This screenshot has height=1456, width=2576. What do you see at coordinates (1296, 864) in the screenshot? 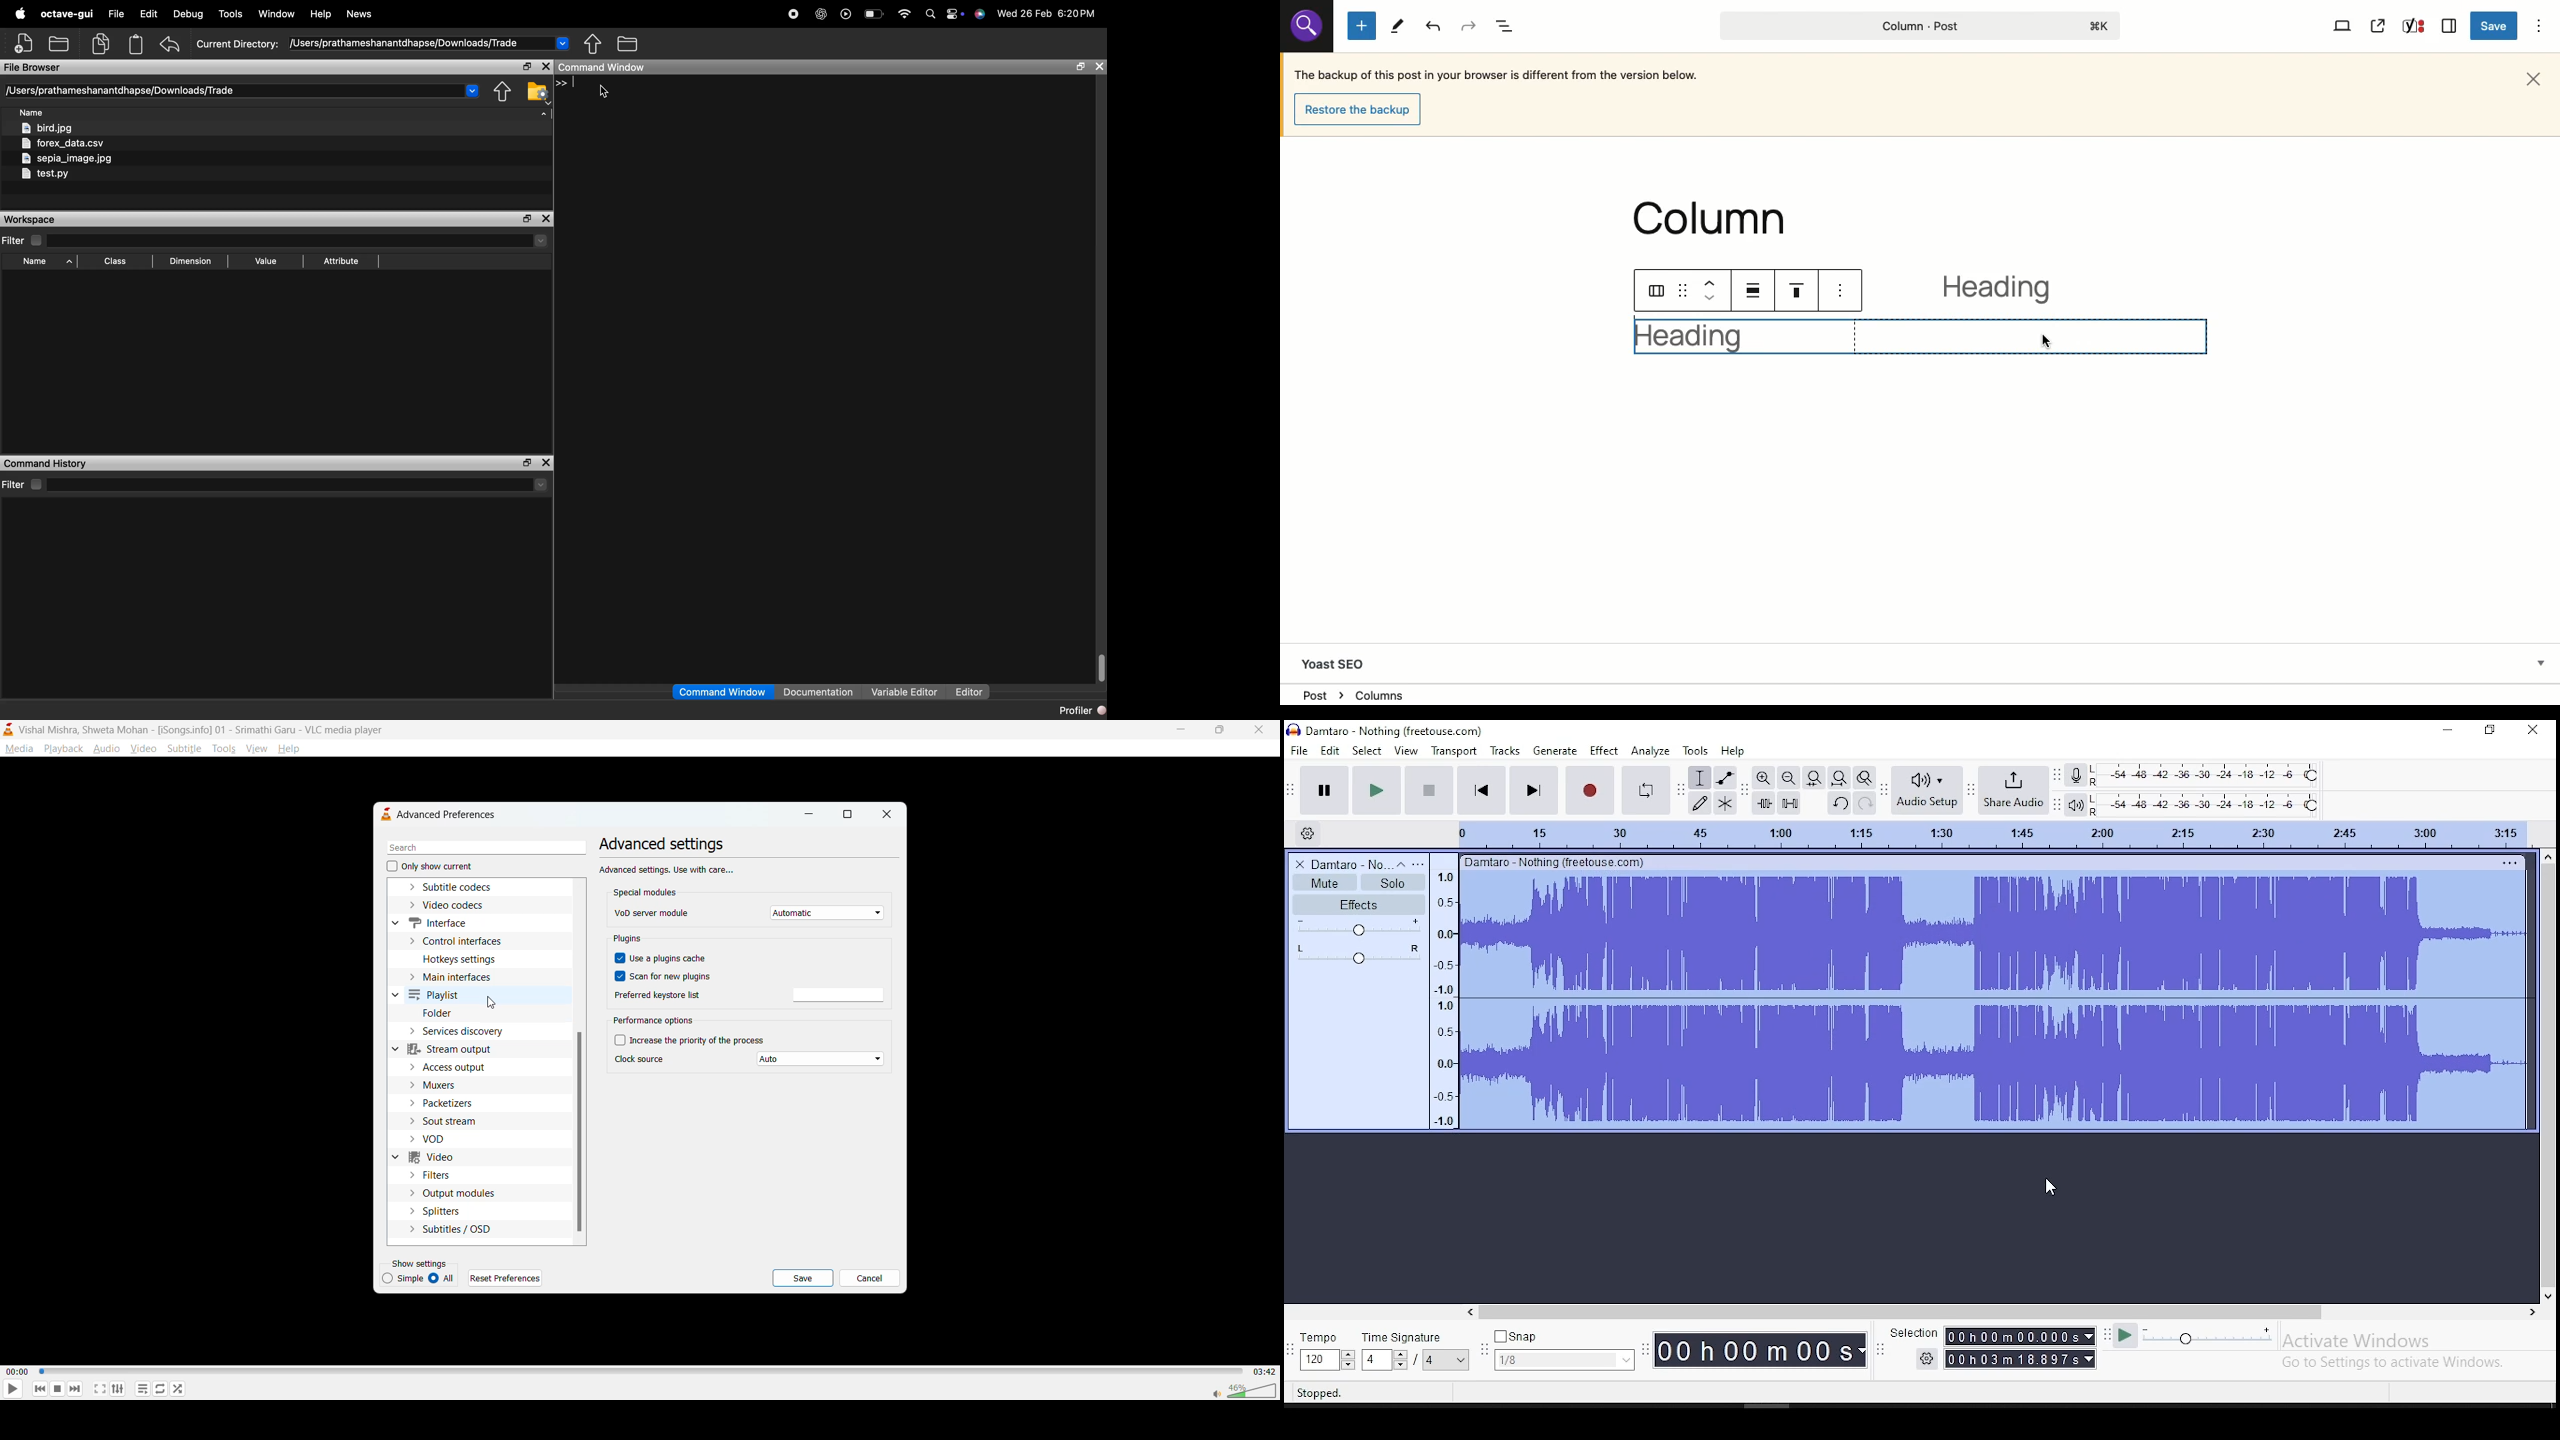
I see `delete track` at bounding box center [1296, 864].